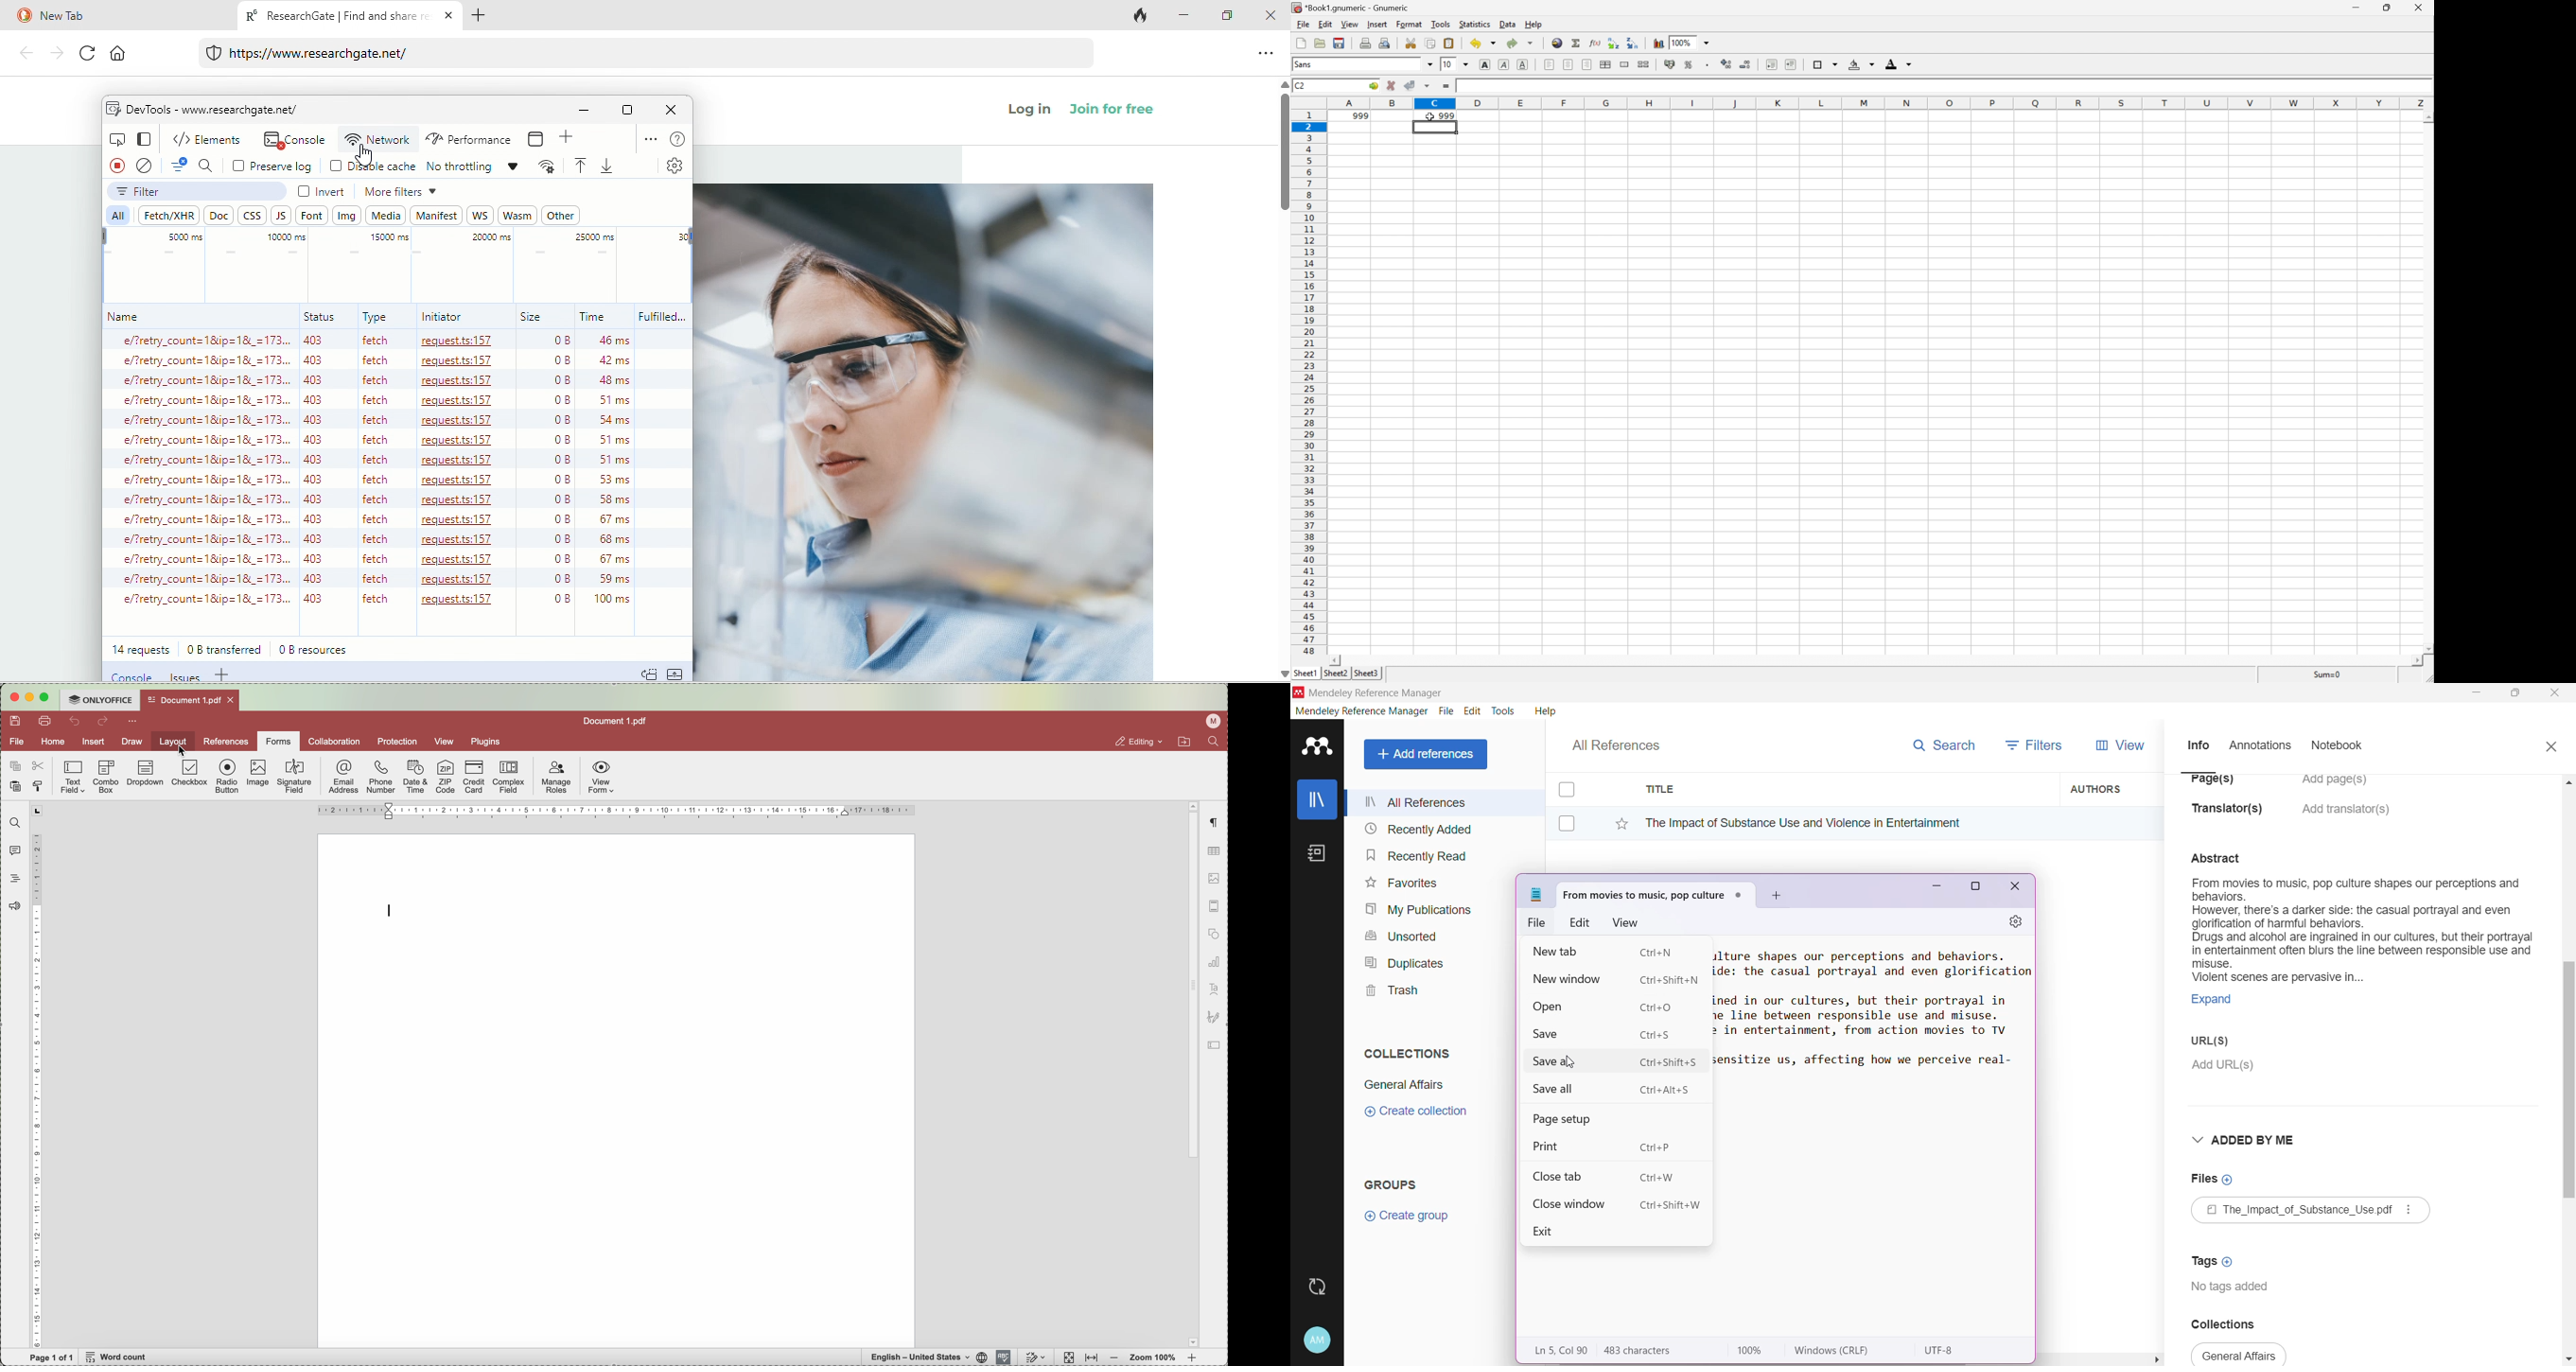 Image resolution: width=2576 pixels, height=1372 pixels. I want to click on statistics, so click(1476, 24).